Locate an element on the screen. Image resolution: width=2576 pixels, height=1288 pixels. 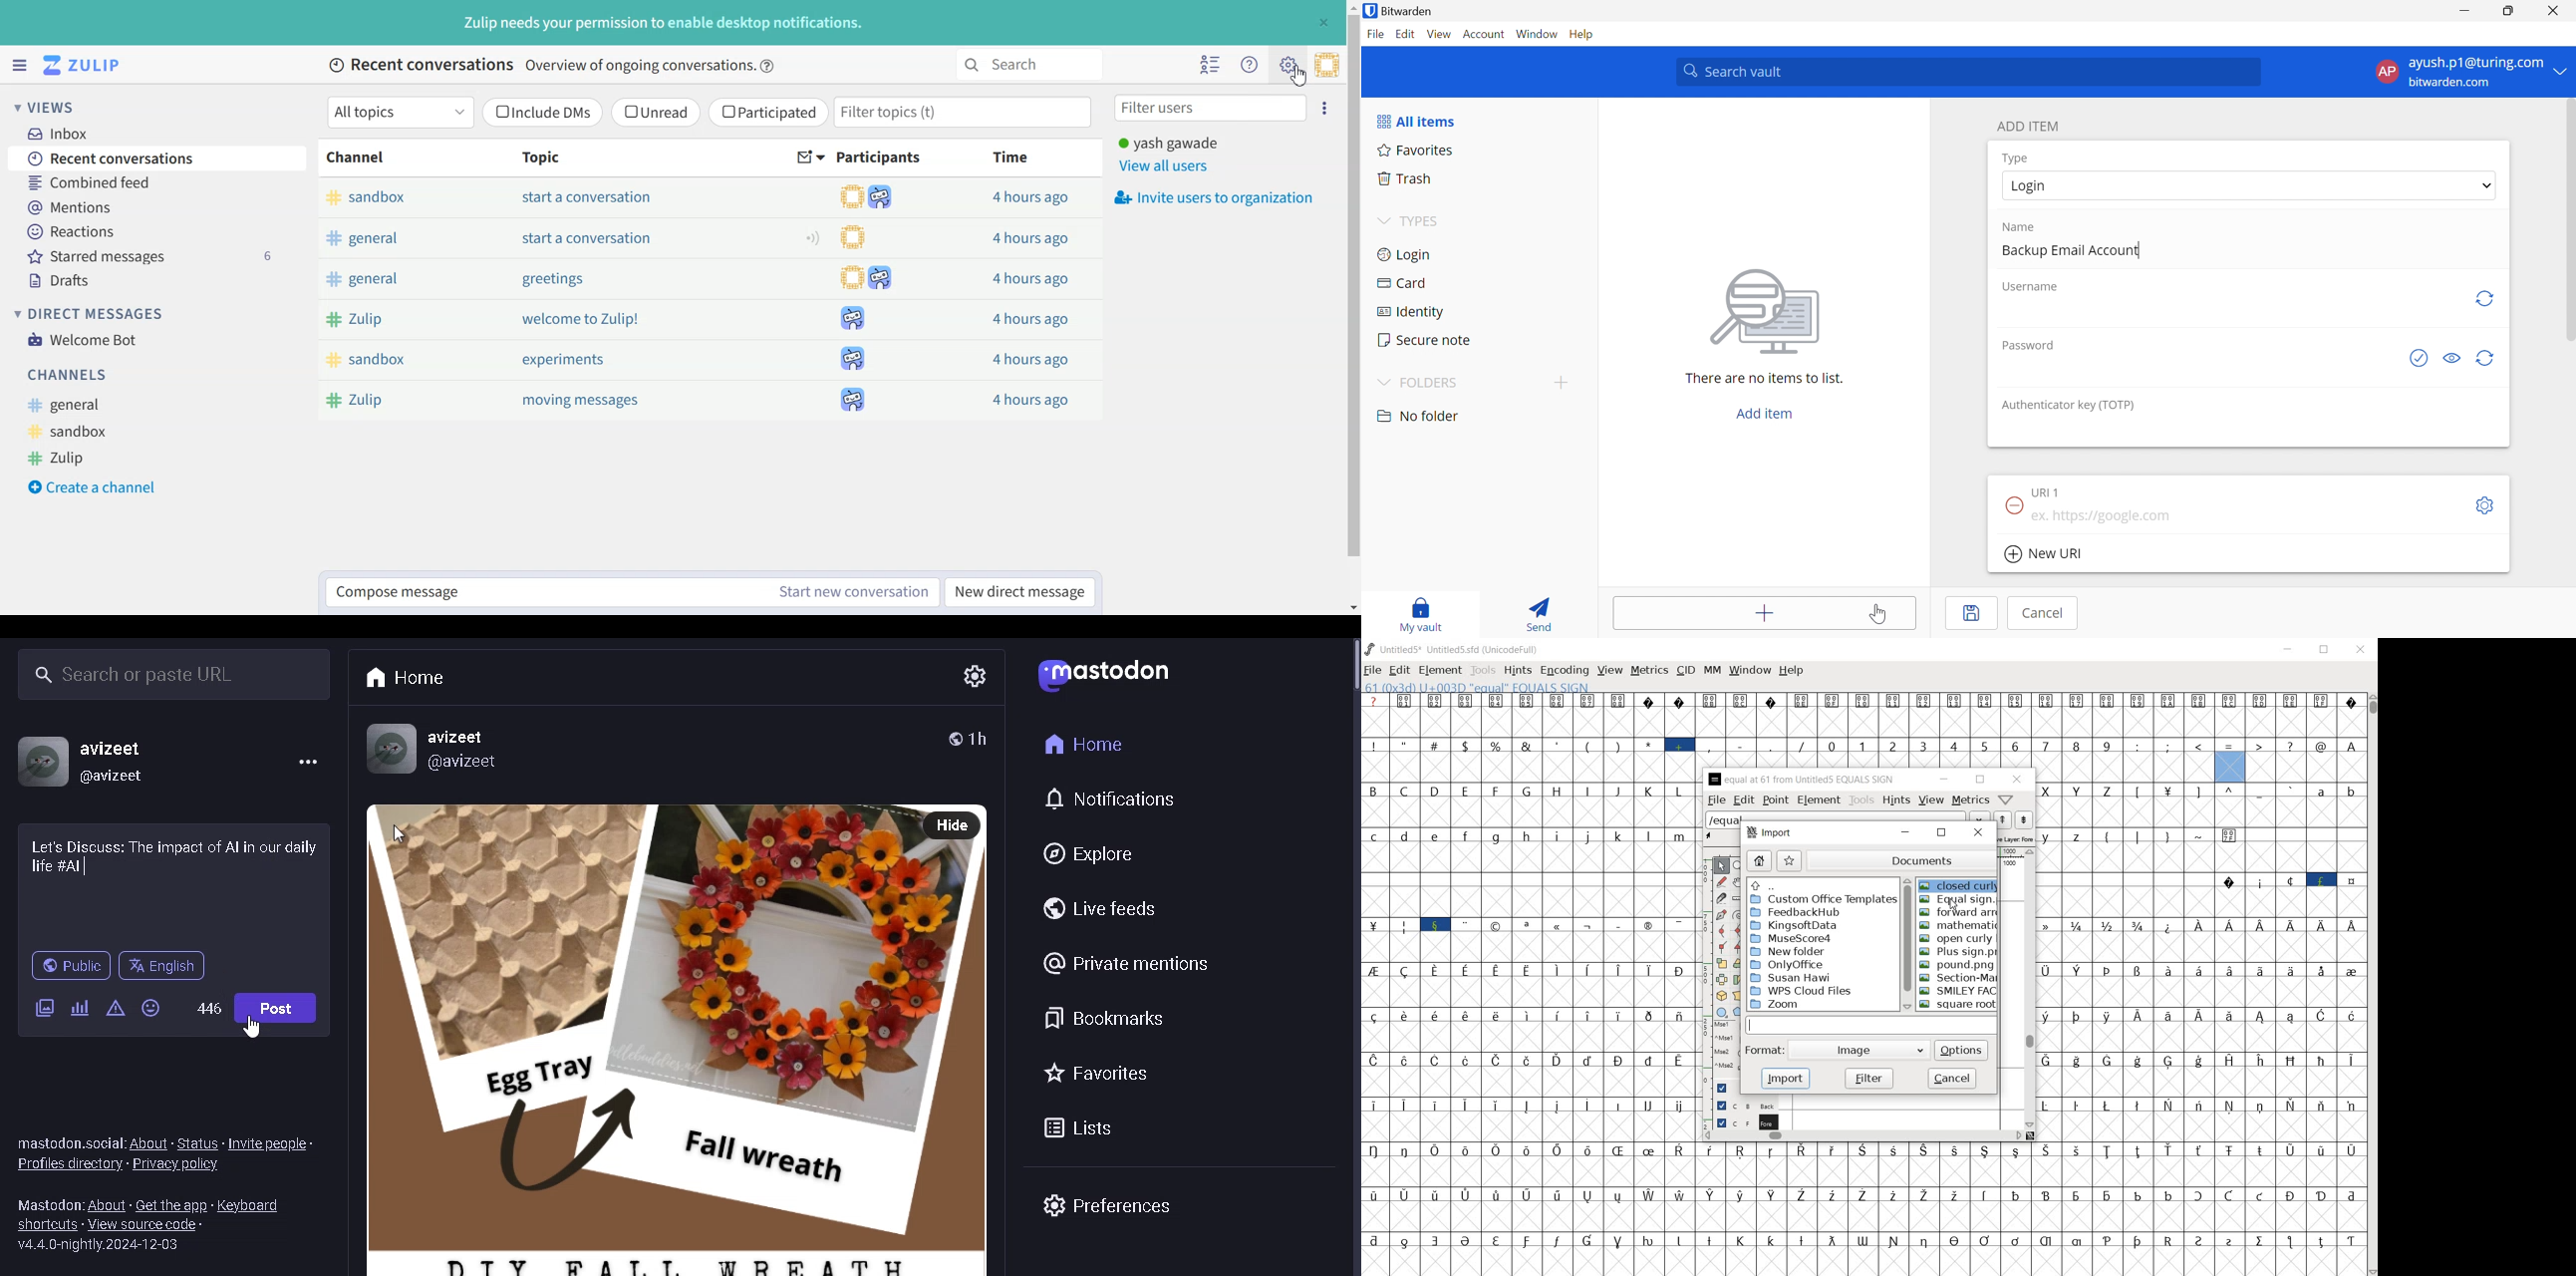
Topic is located at coordinates (537, 157).